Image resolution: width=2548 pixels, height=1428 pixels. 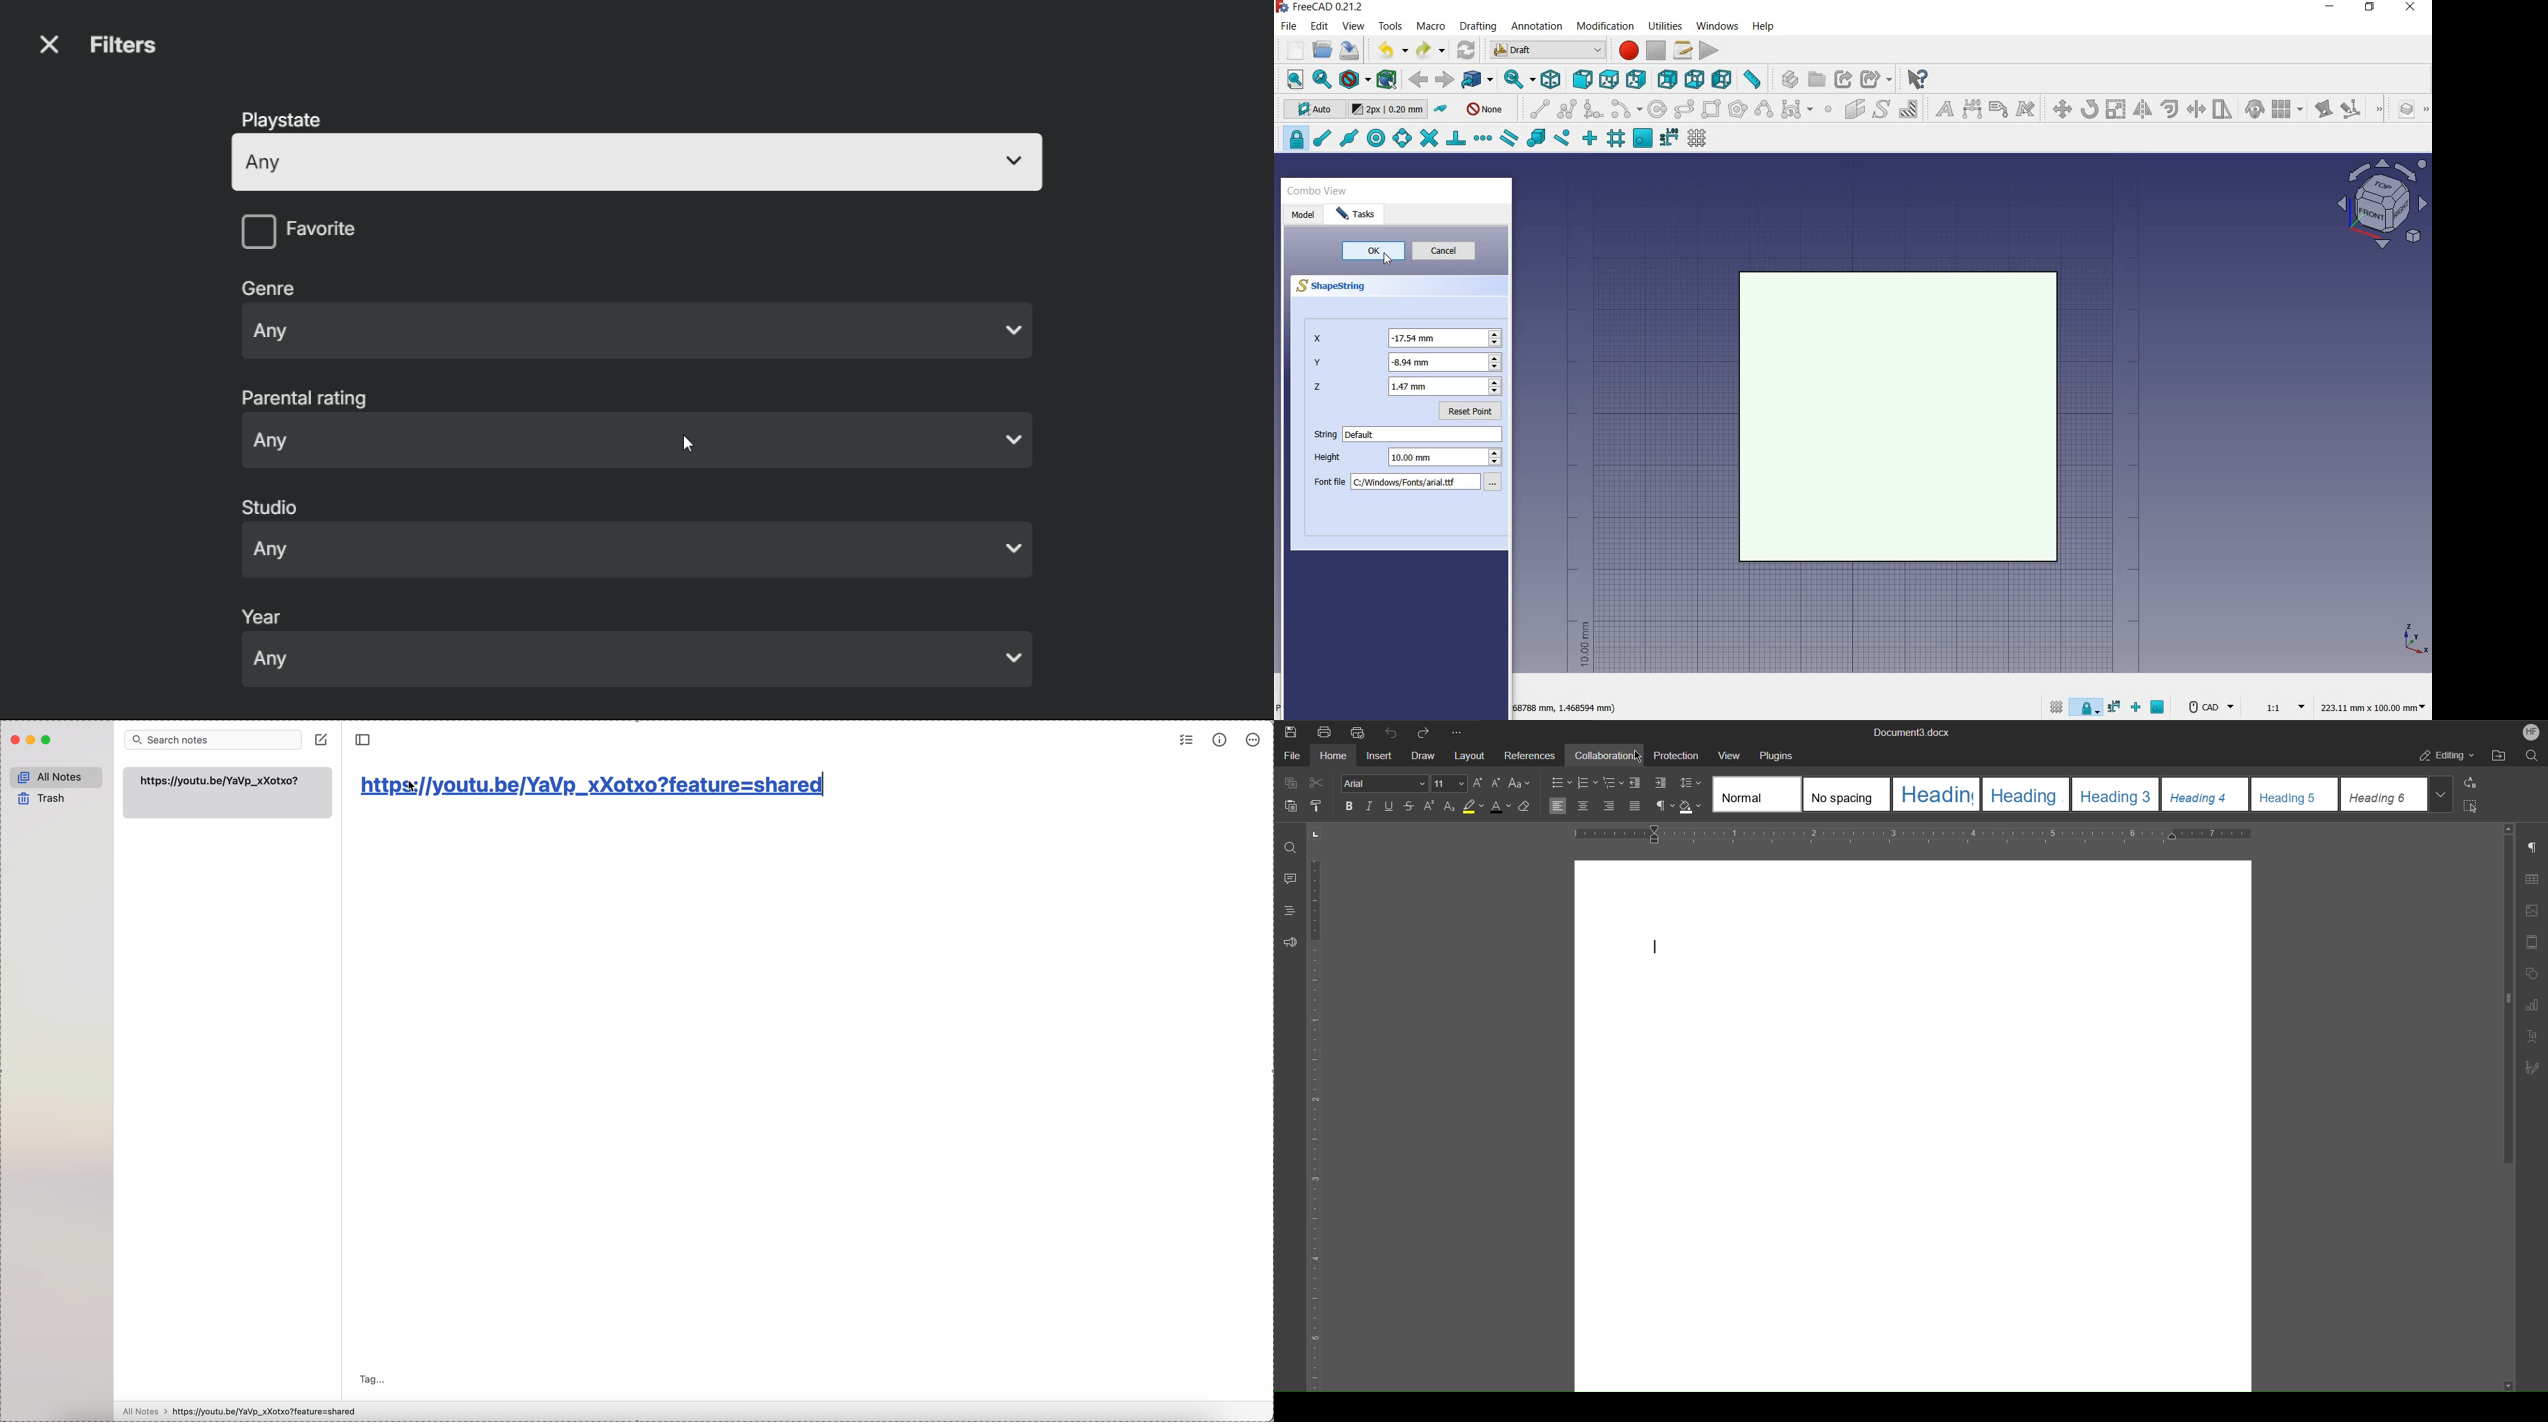 What do you see at coordinates (1516, 80) in the screenshot?
I see `sync view` at bounding box center [1516, 80].